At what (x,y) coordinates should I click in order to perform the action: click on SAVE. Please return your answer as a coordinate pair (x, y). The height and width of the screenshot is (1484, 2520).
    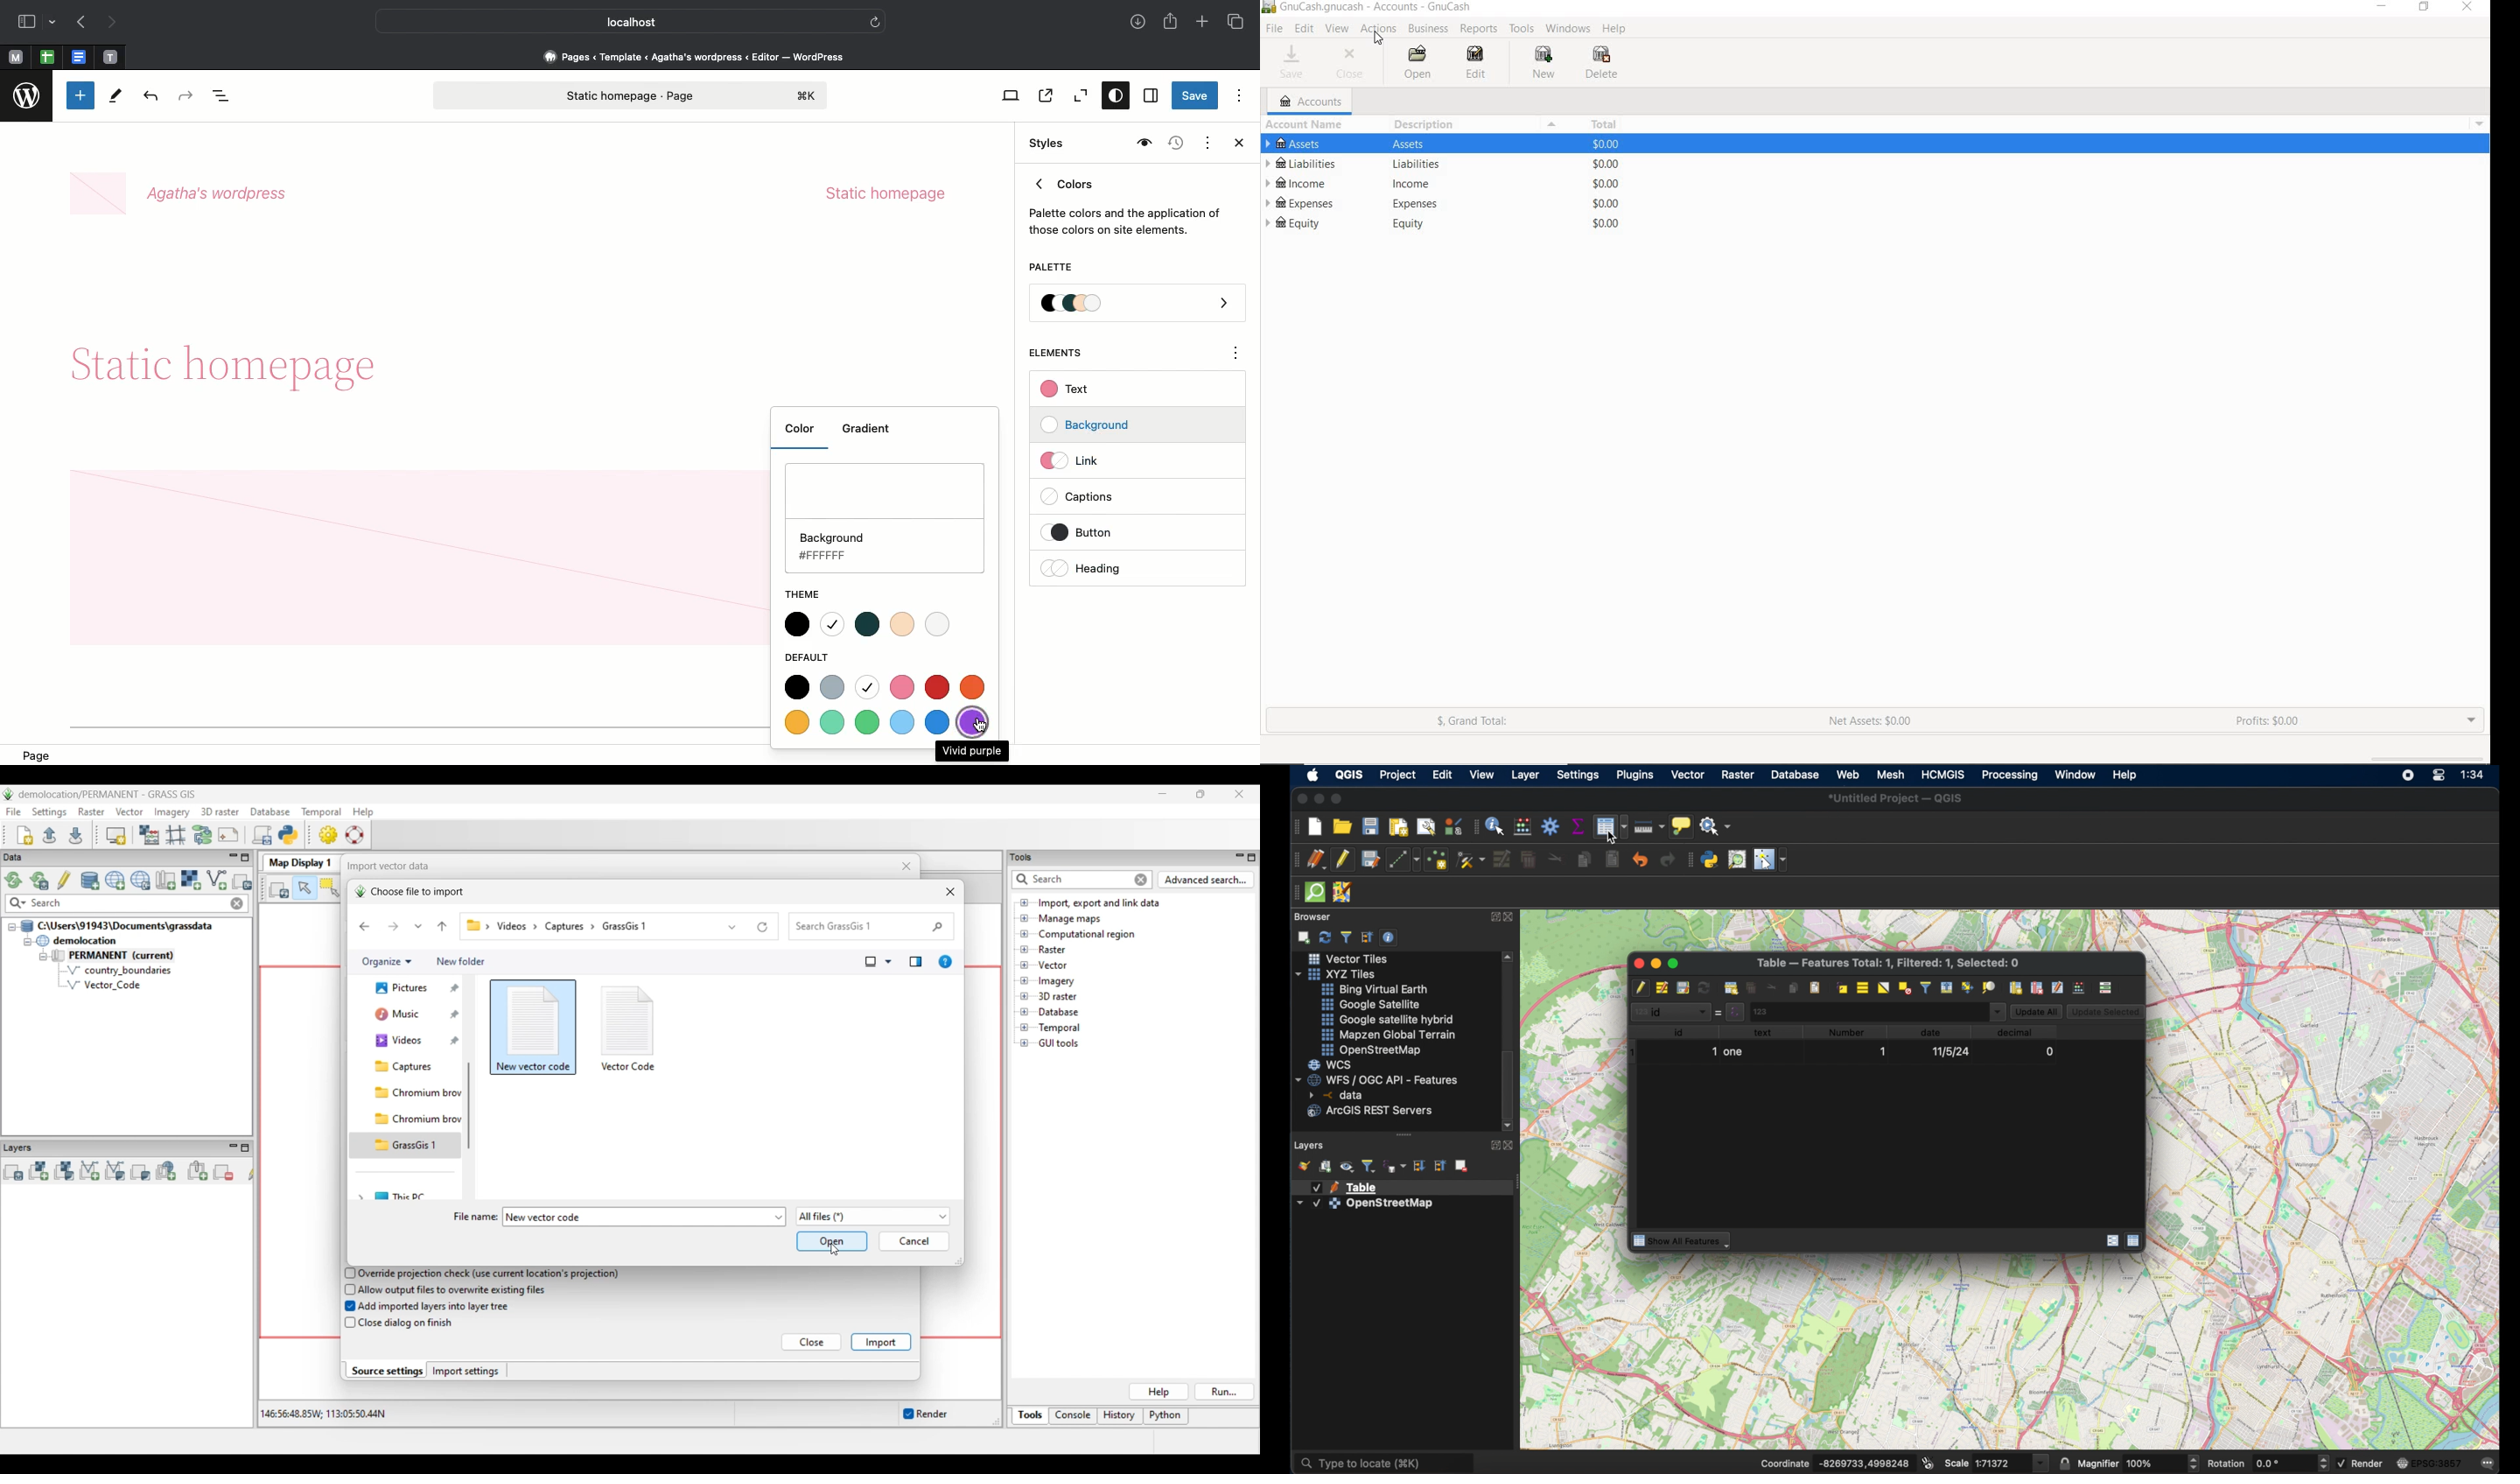
    Looking at the image, I should click on (1291, 62).